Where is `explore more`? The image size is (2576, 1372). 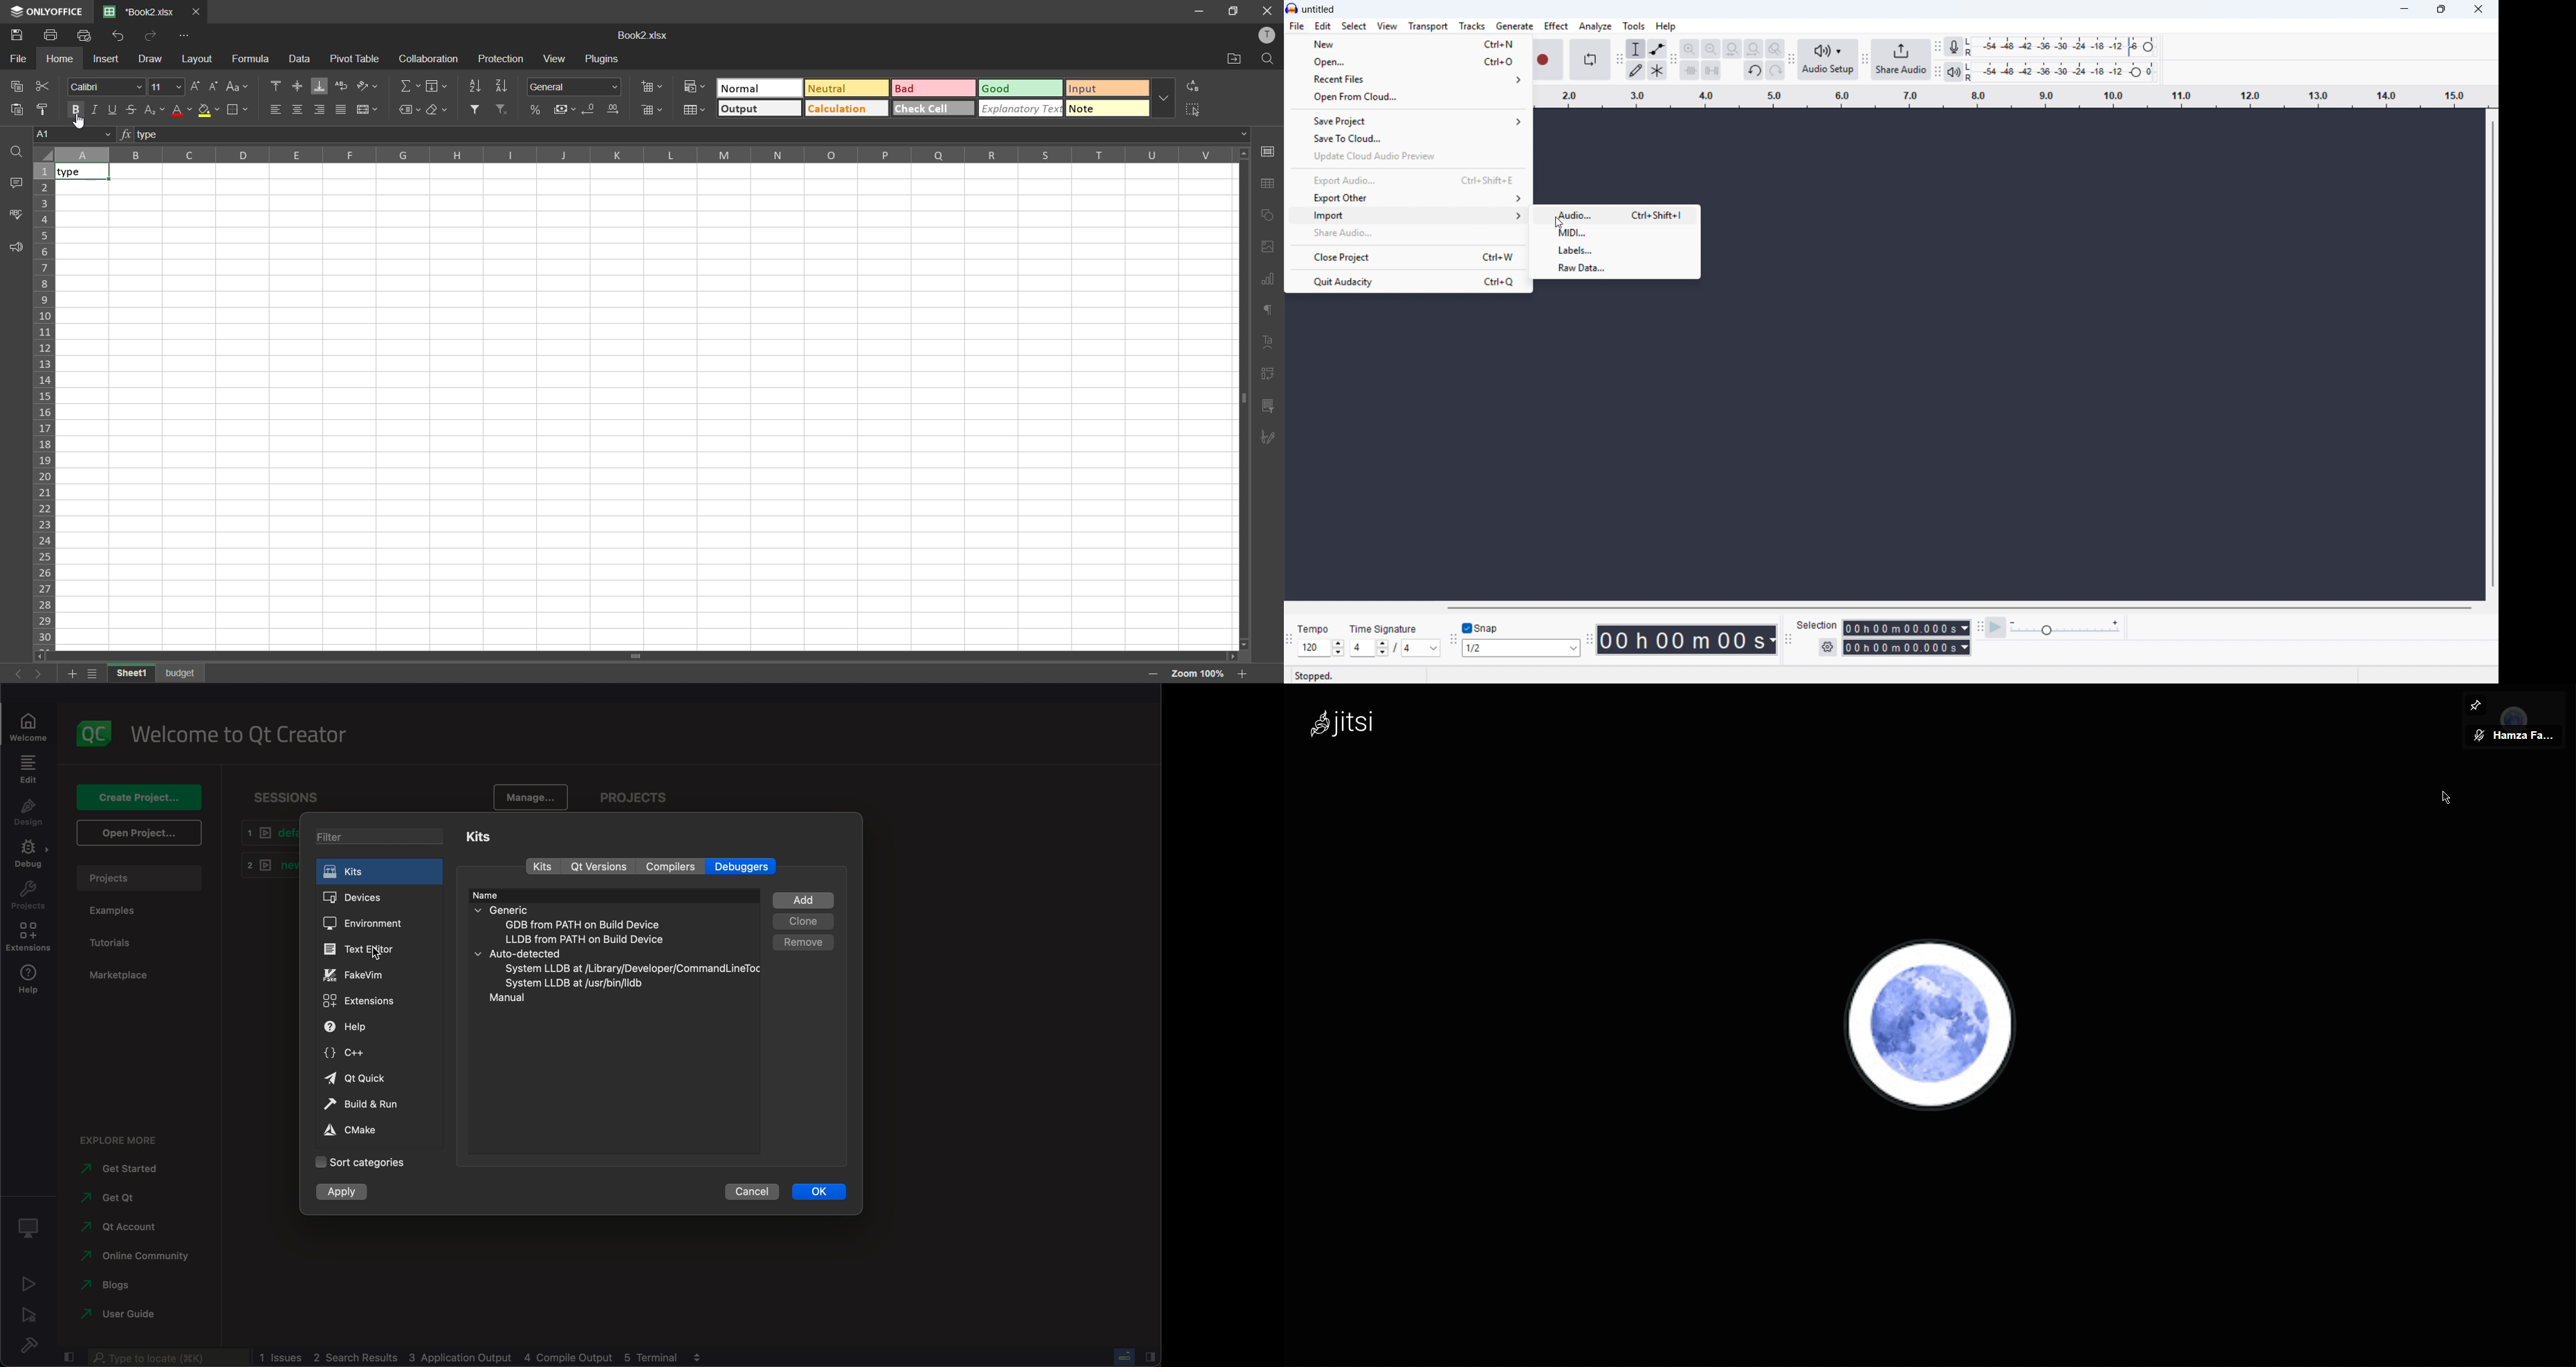 explore more is located at coordinates (122, 1141).